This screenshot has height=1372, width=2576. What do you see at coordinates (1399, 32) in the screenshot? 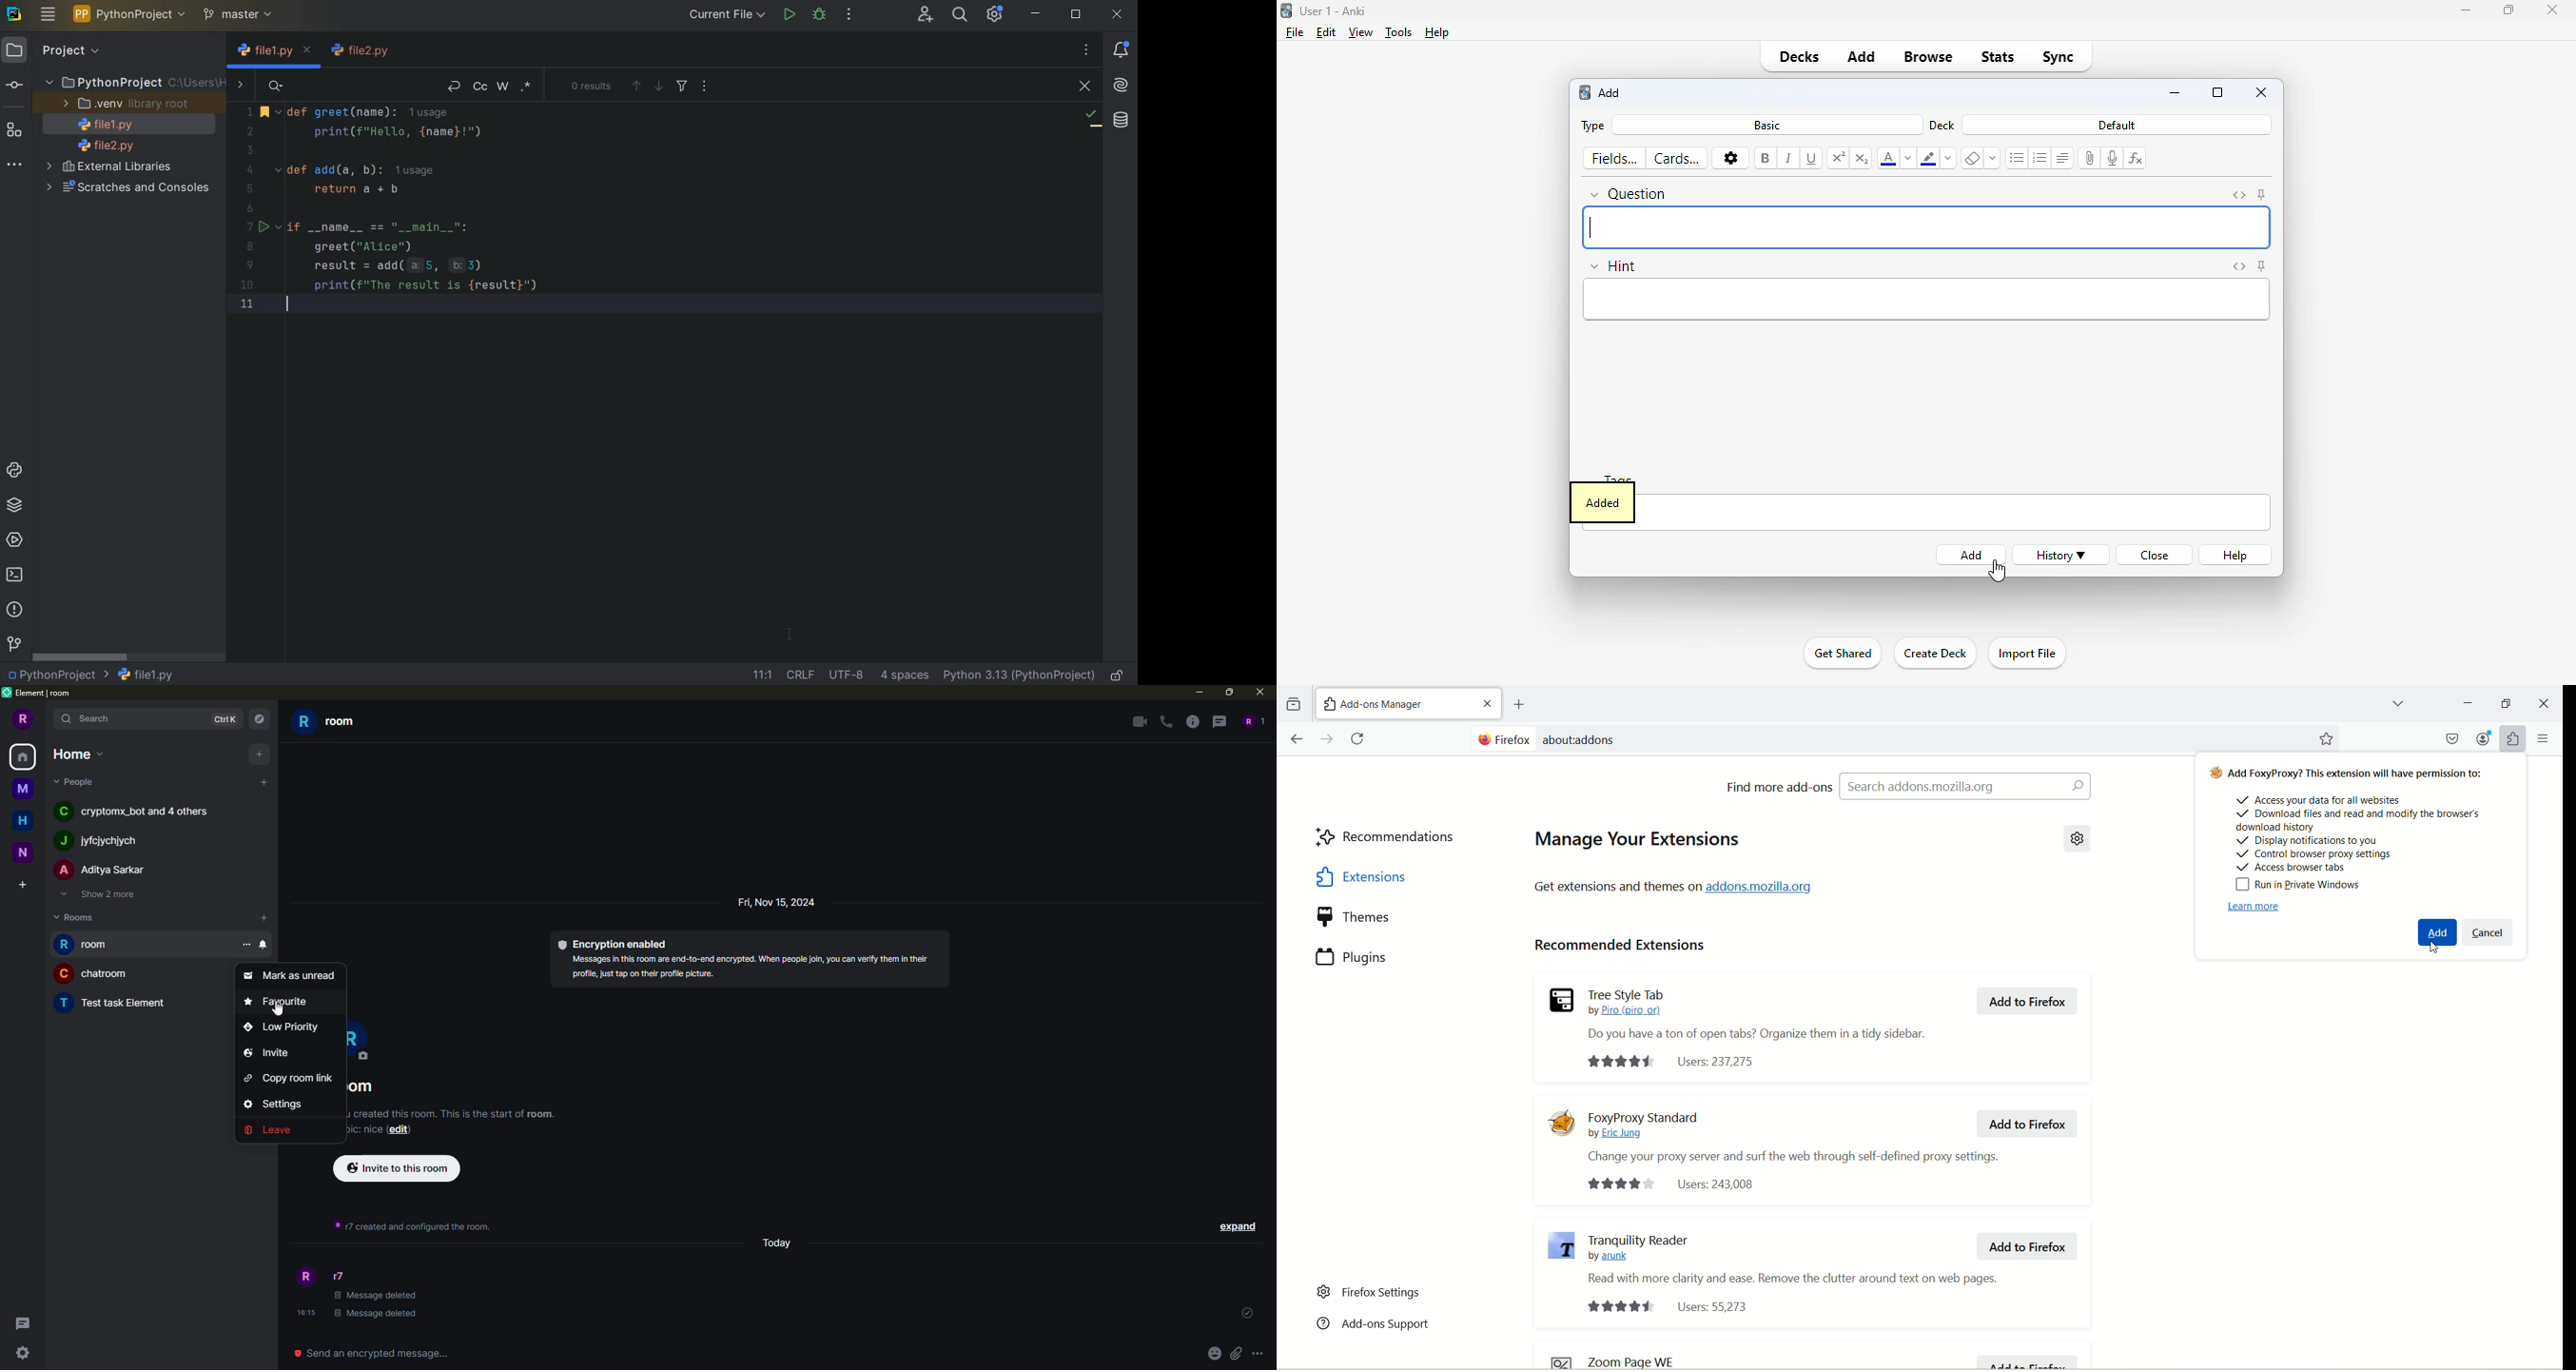
I see `tools` at bounding box center [1399, 32].